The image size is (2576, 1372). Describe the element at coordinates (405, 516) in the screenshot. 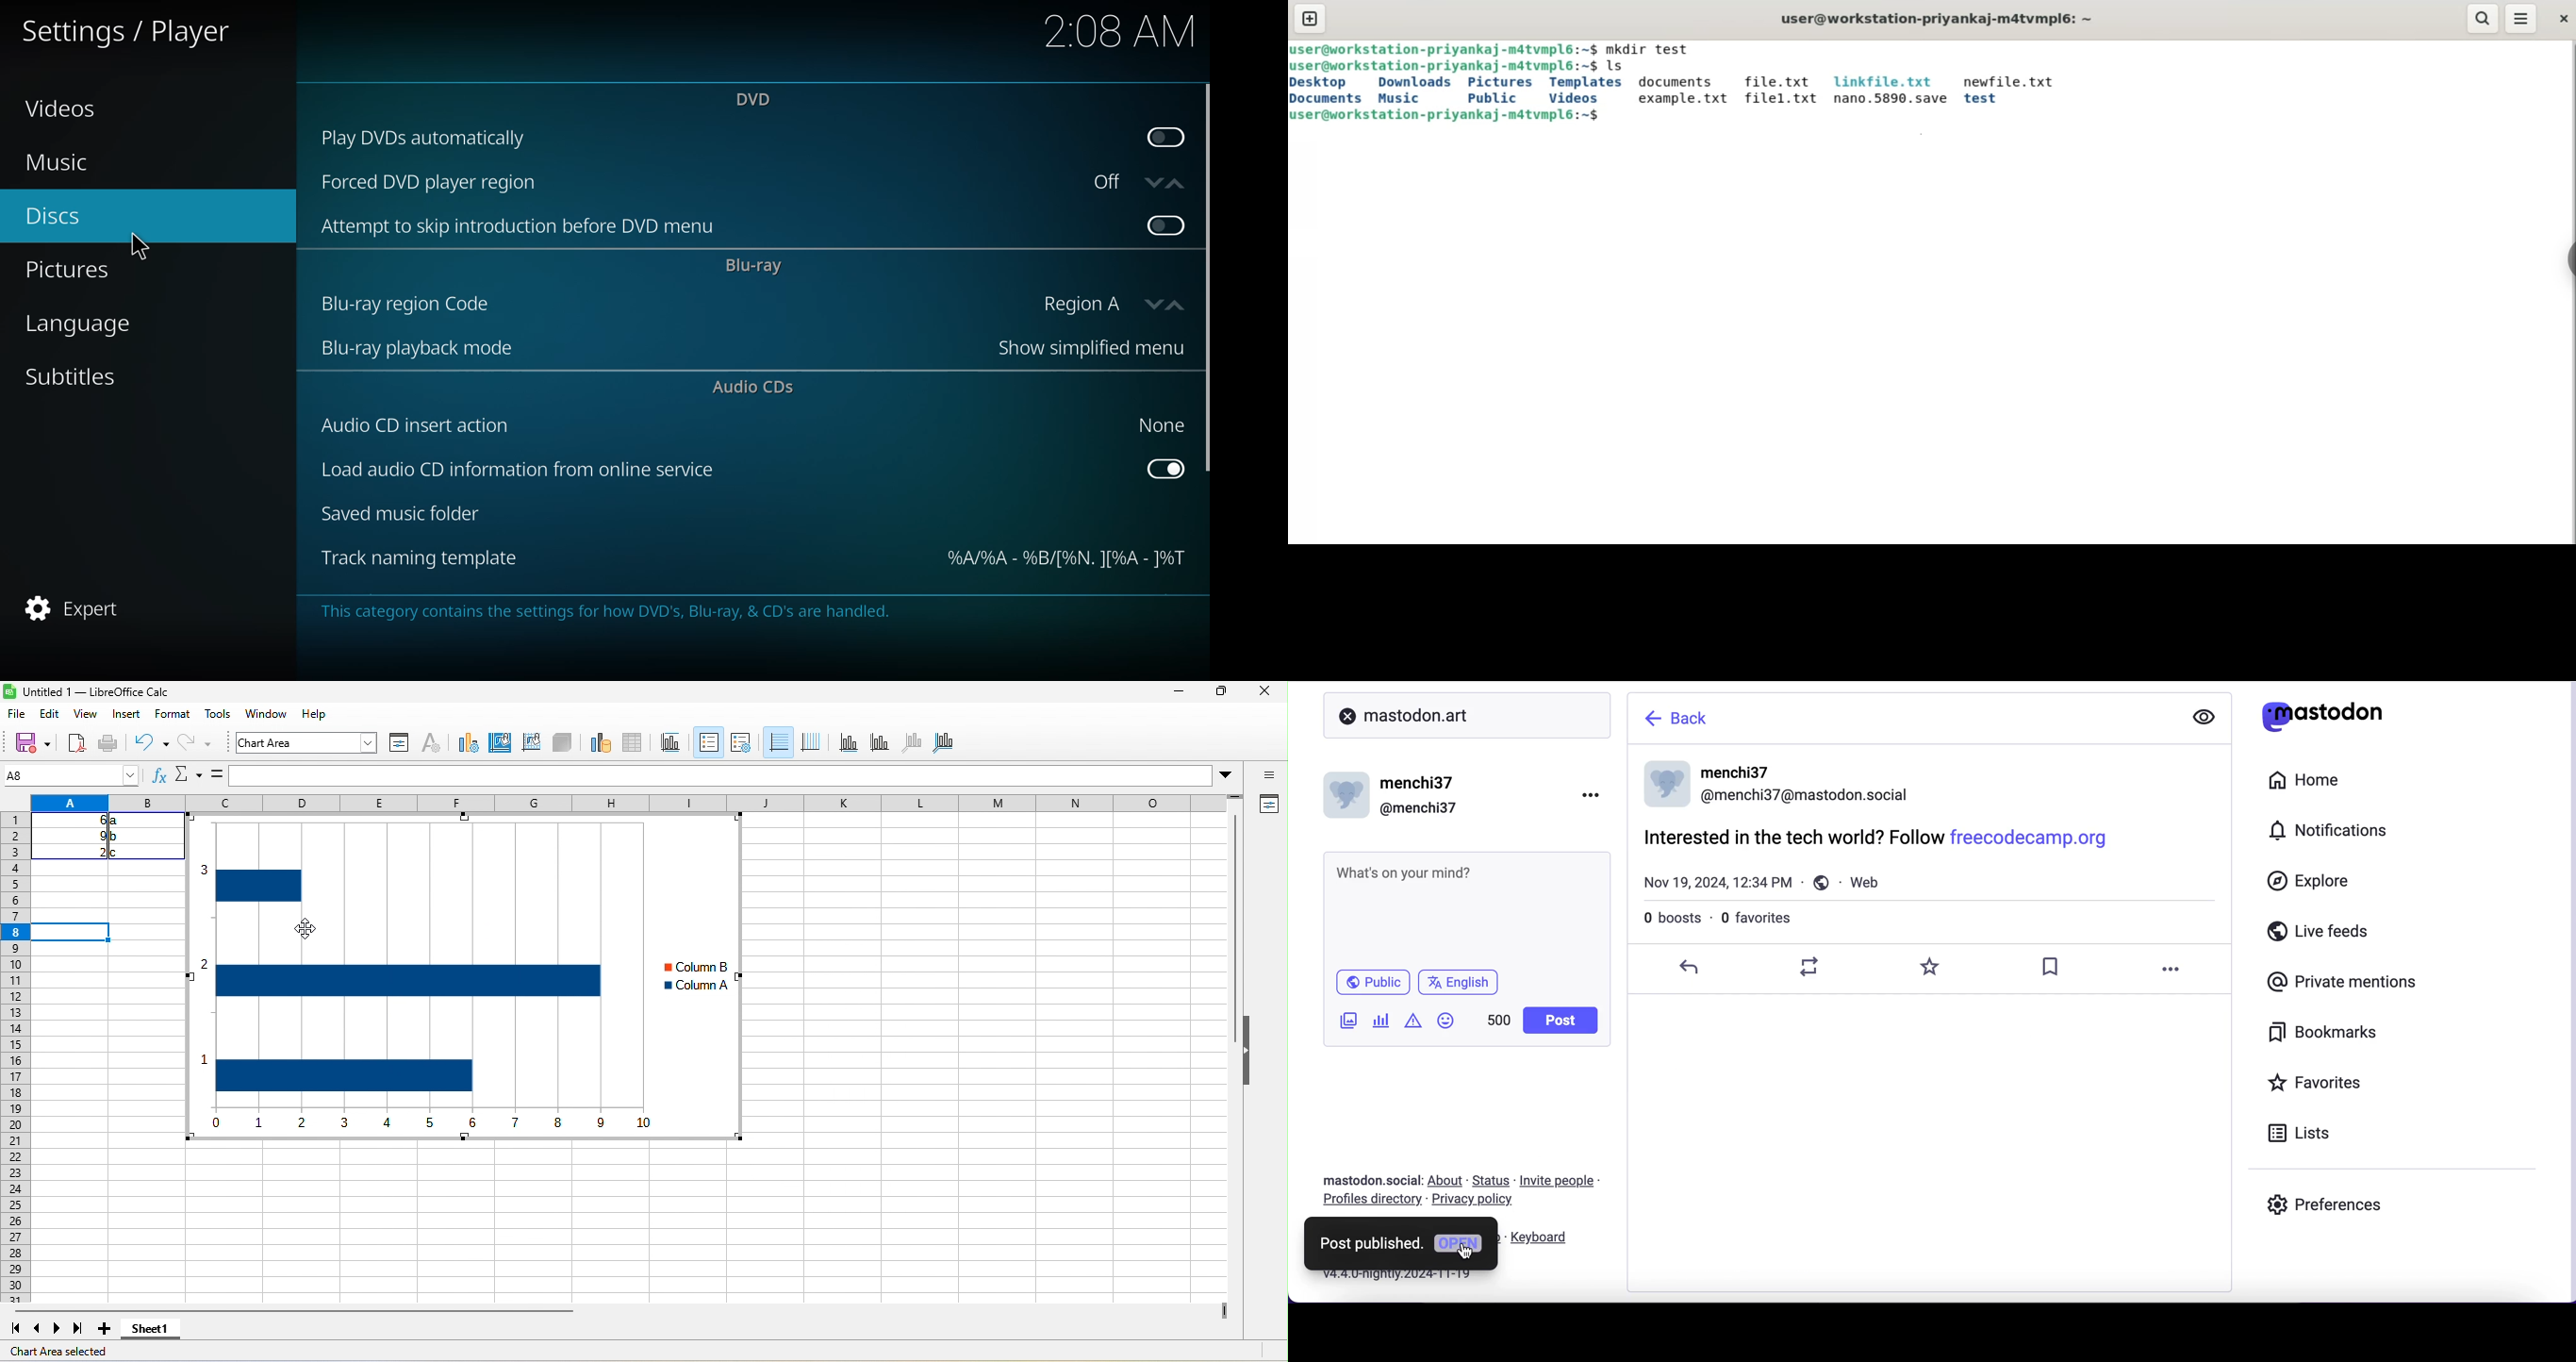

I see `saved music folder` at that location.